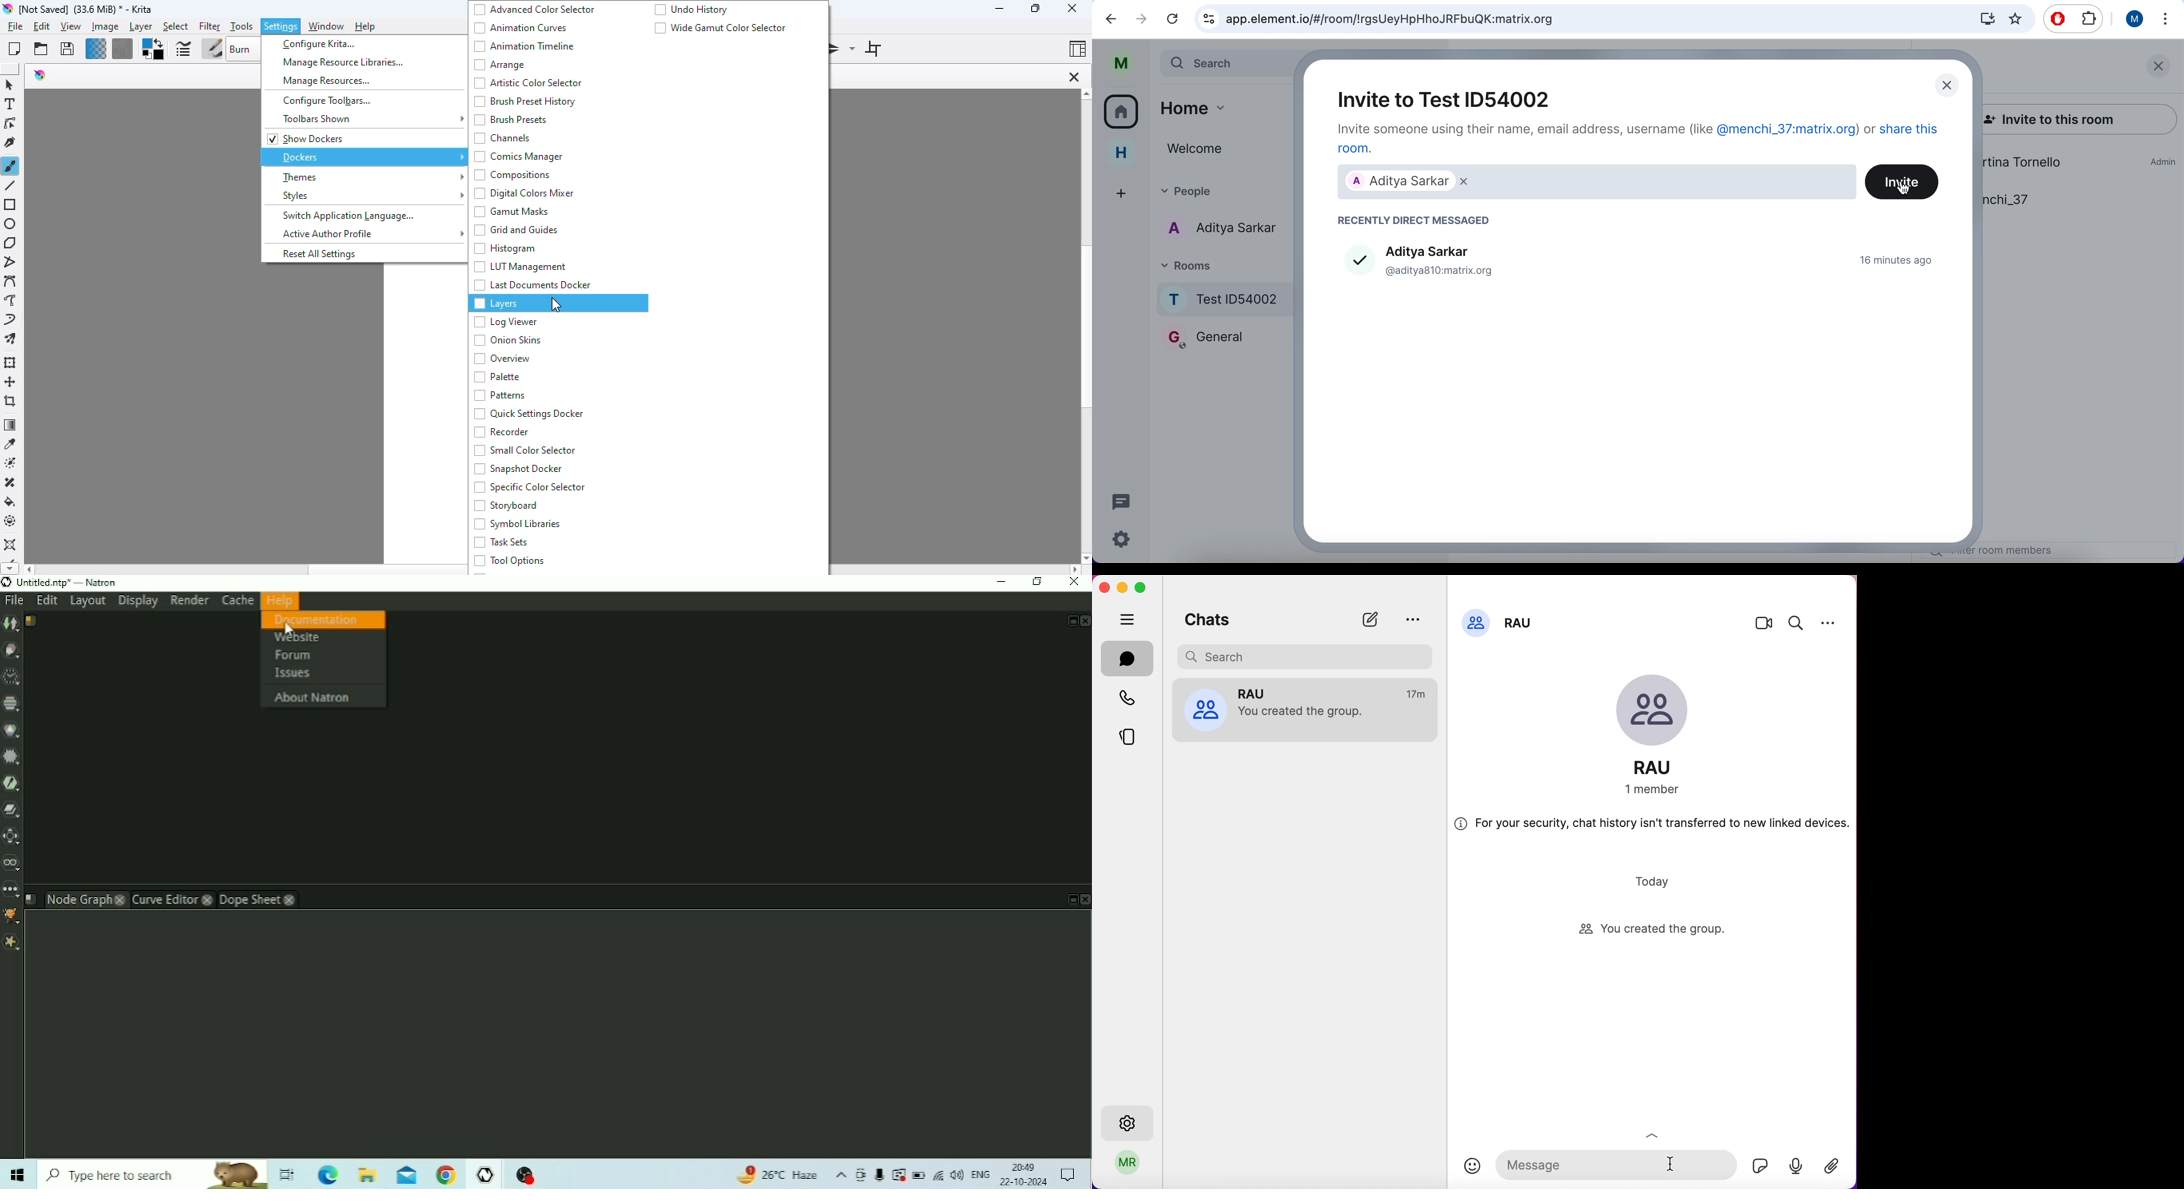 The image size is (2184, 1204). I want to click on select shapes tool, so click(9, 85).